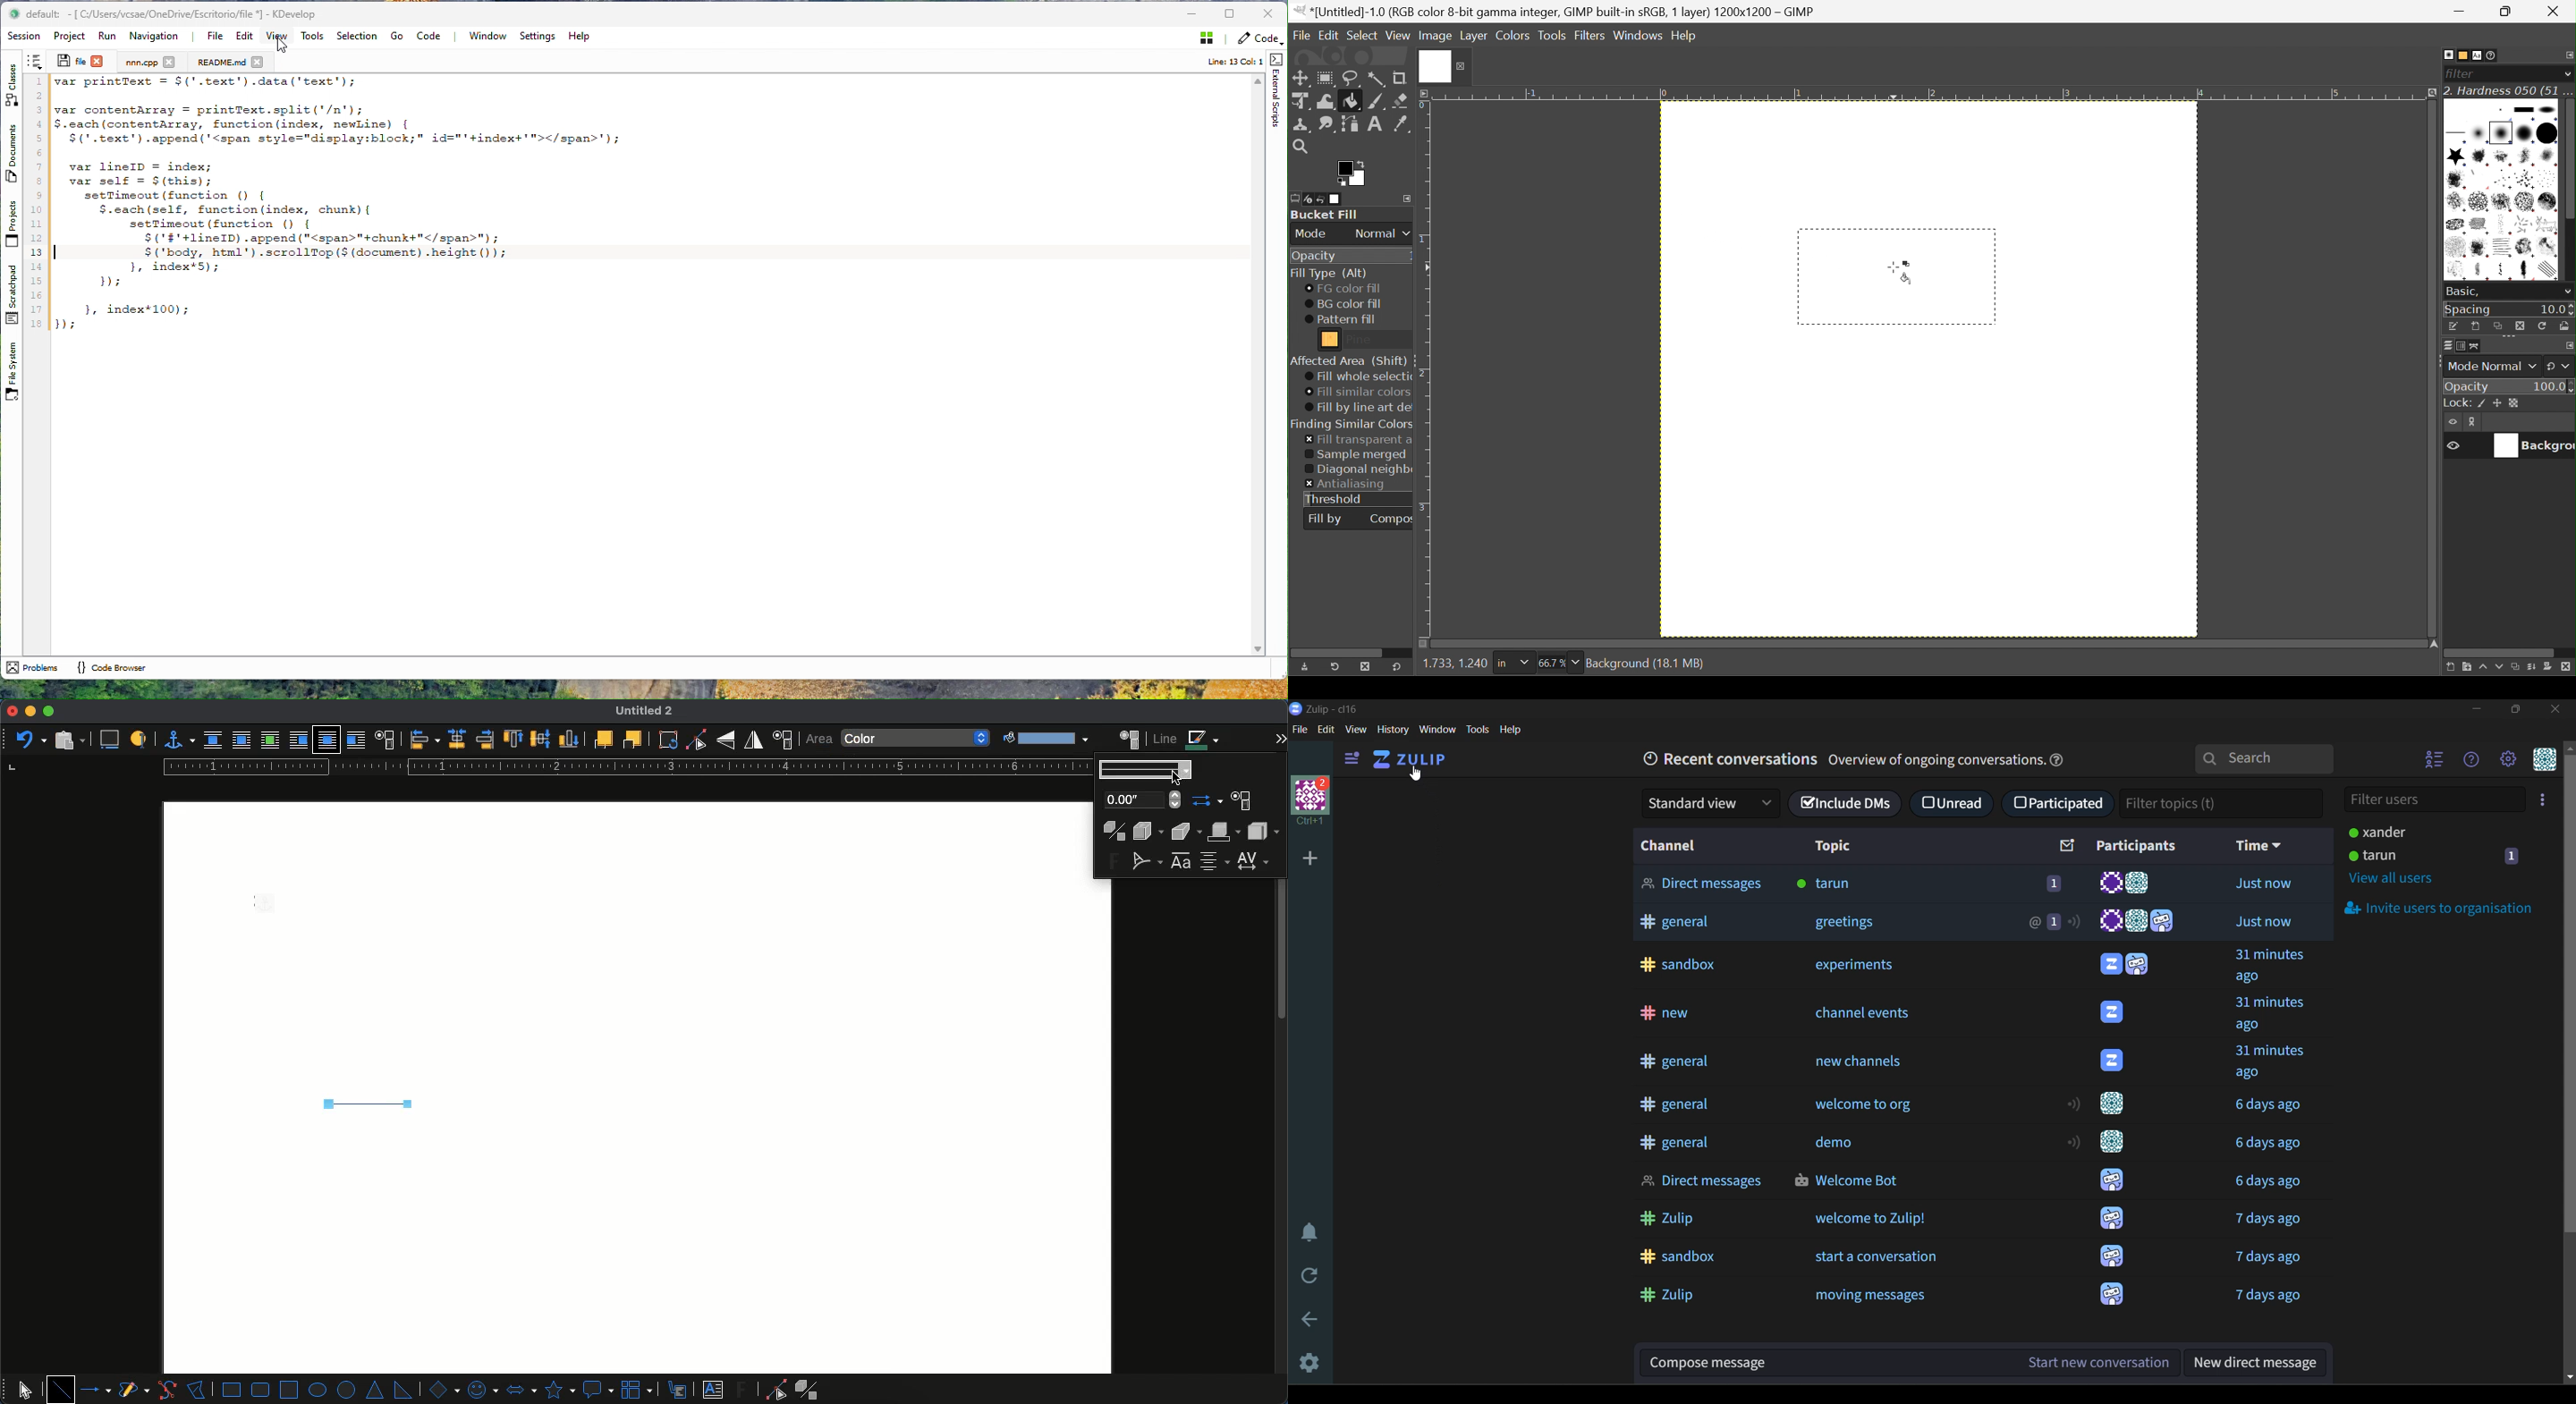 The height and width of the screenshot is (1428, 2576). What do you see at coordinates (457, 739) in the screenshot?
I see `center` at bounding box center [457, 739].